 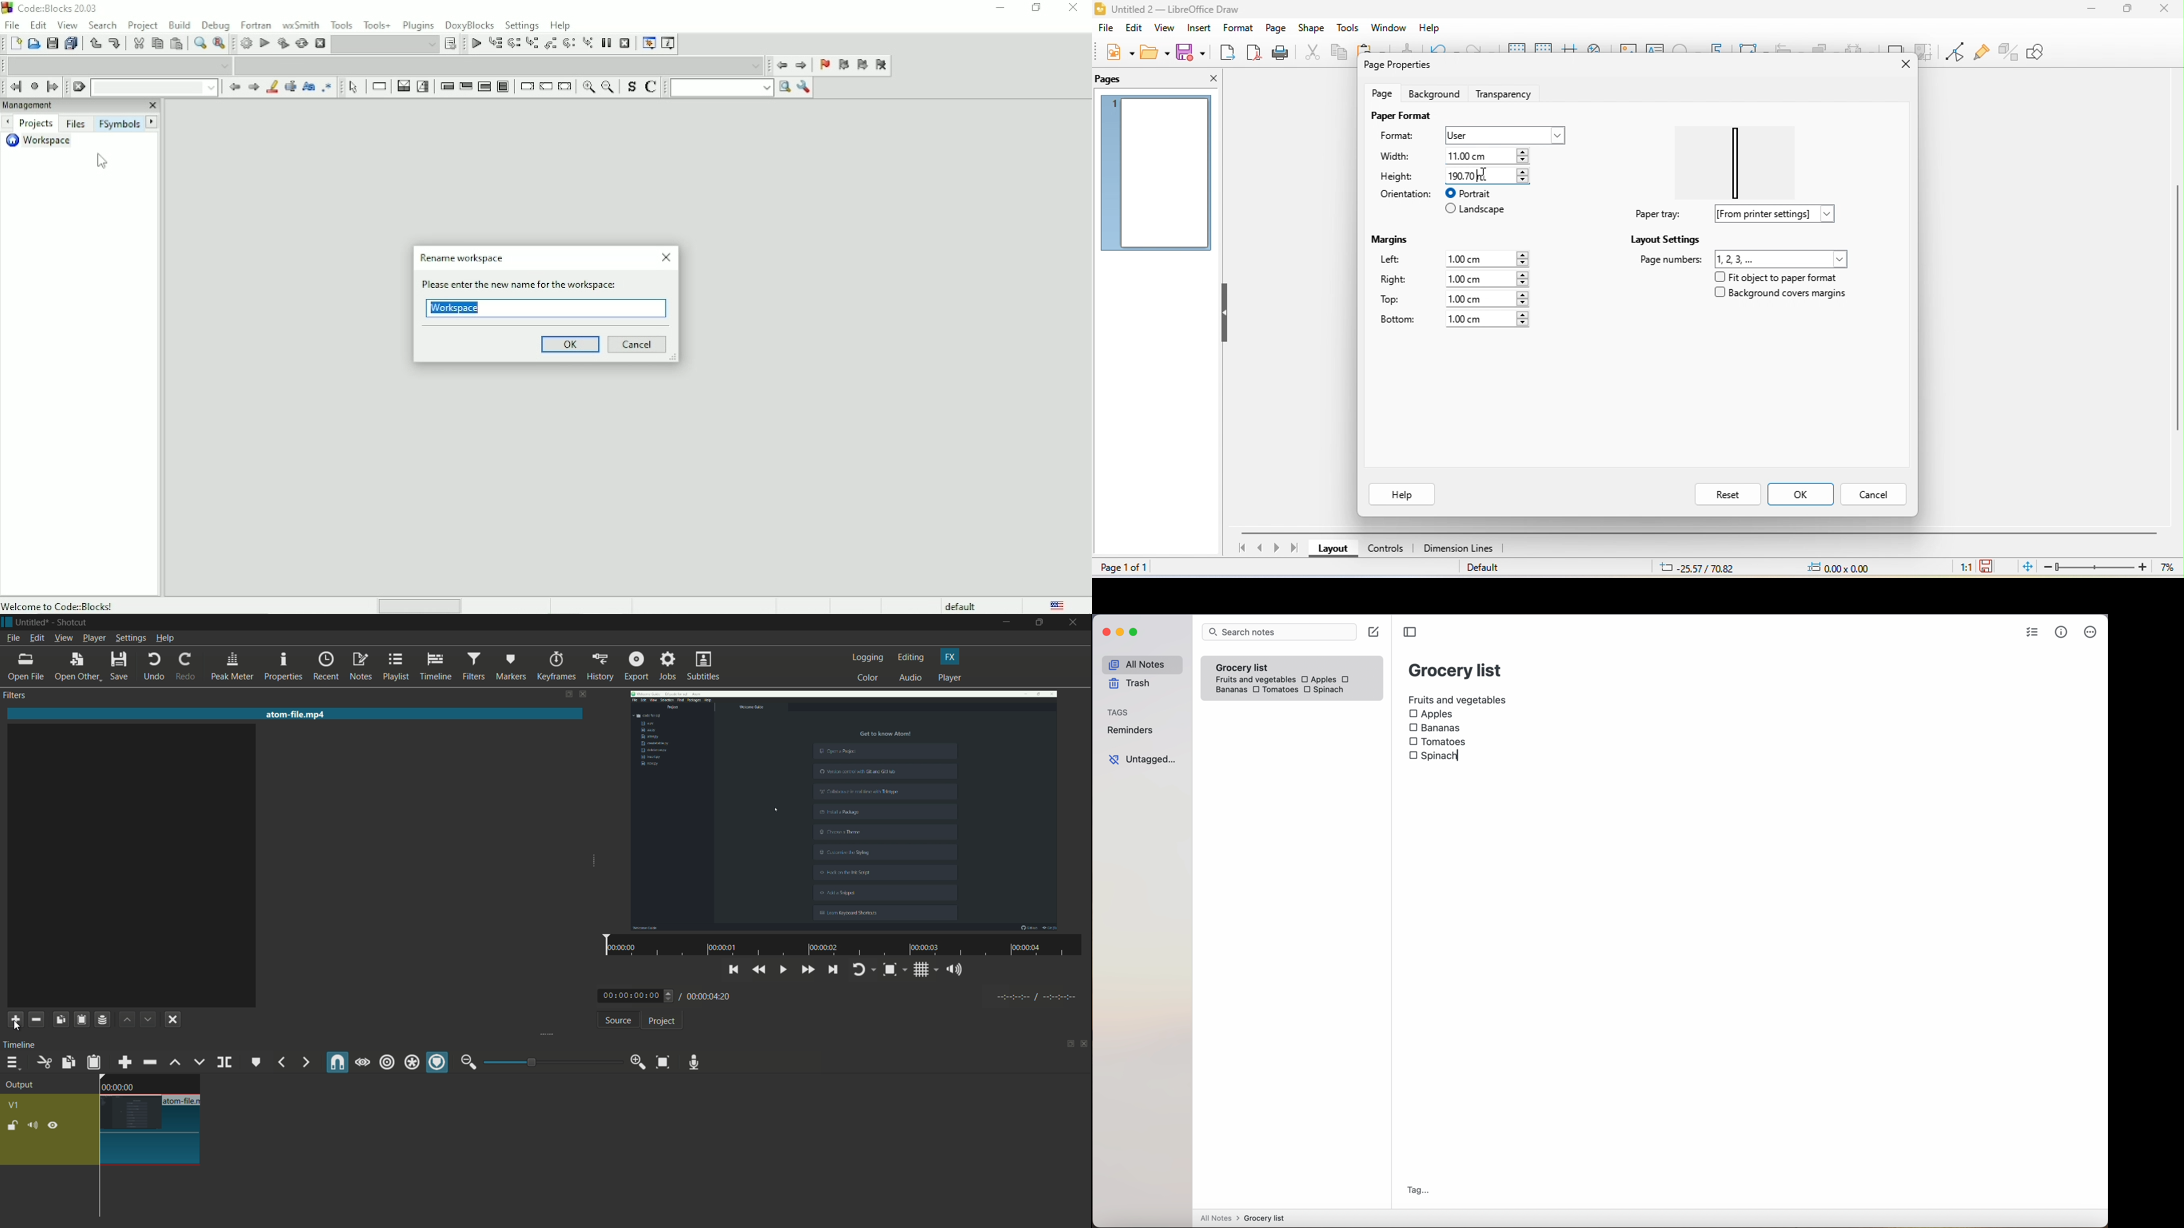 What do you see at coordinates (1666, 239) in the screenshot?
I see `layout settings` at bounding box center [1666, 239].